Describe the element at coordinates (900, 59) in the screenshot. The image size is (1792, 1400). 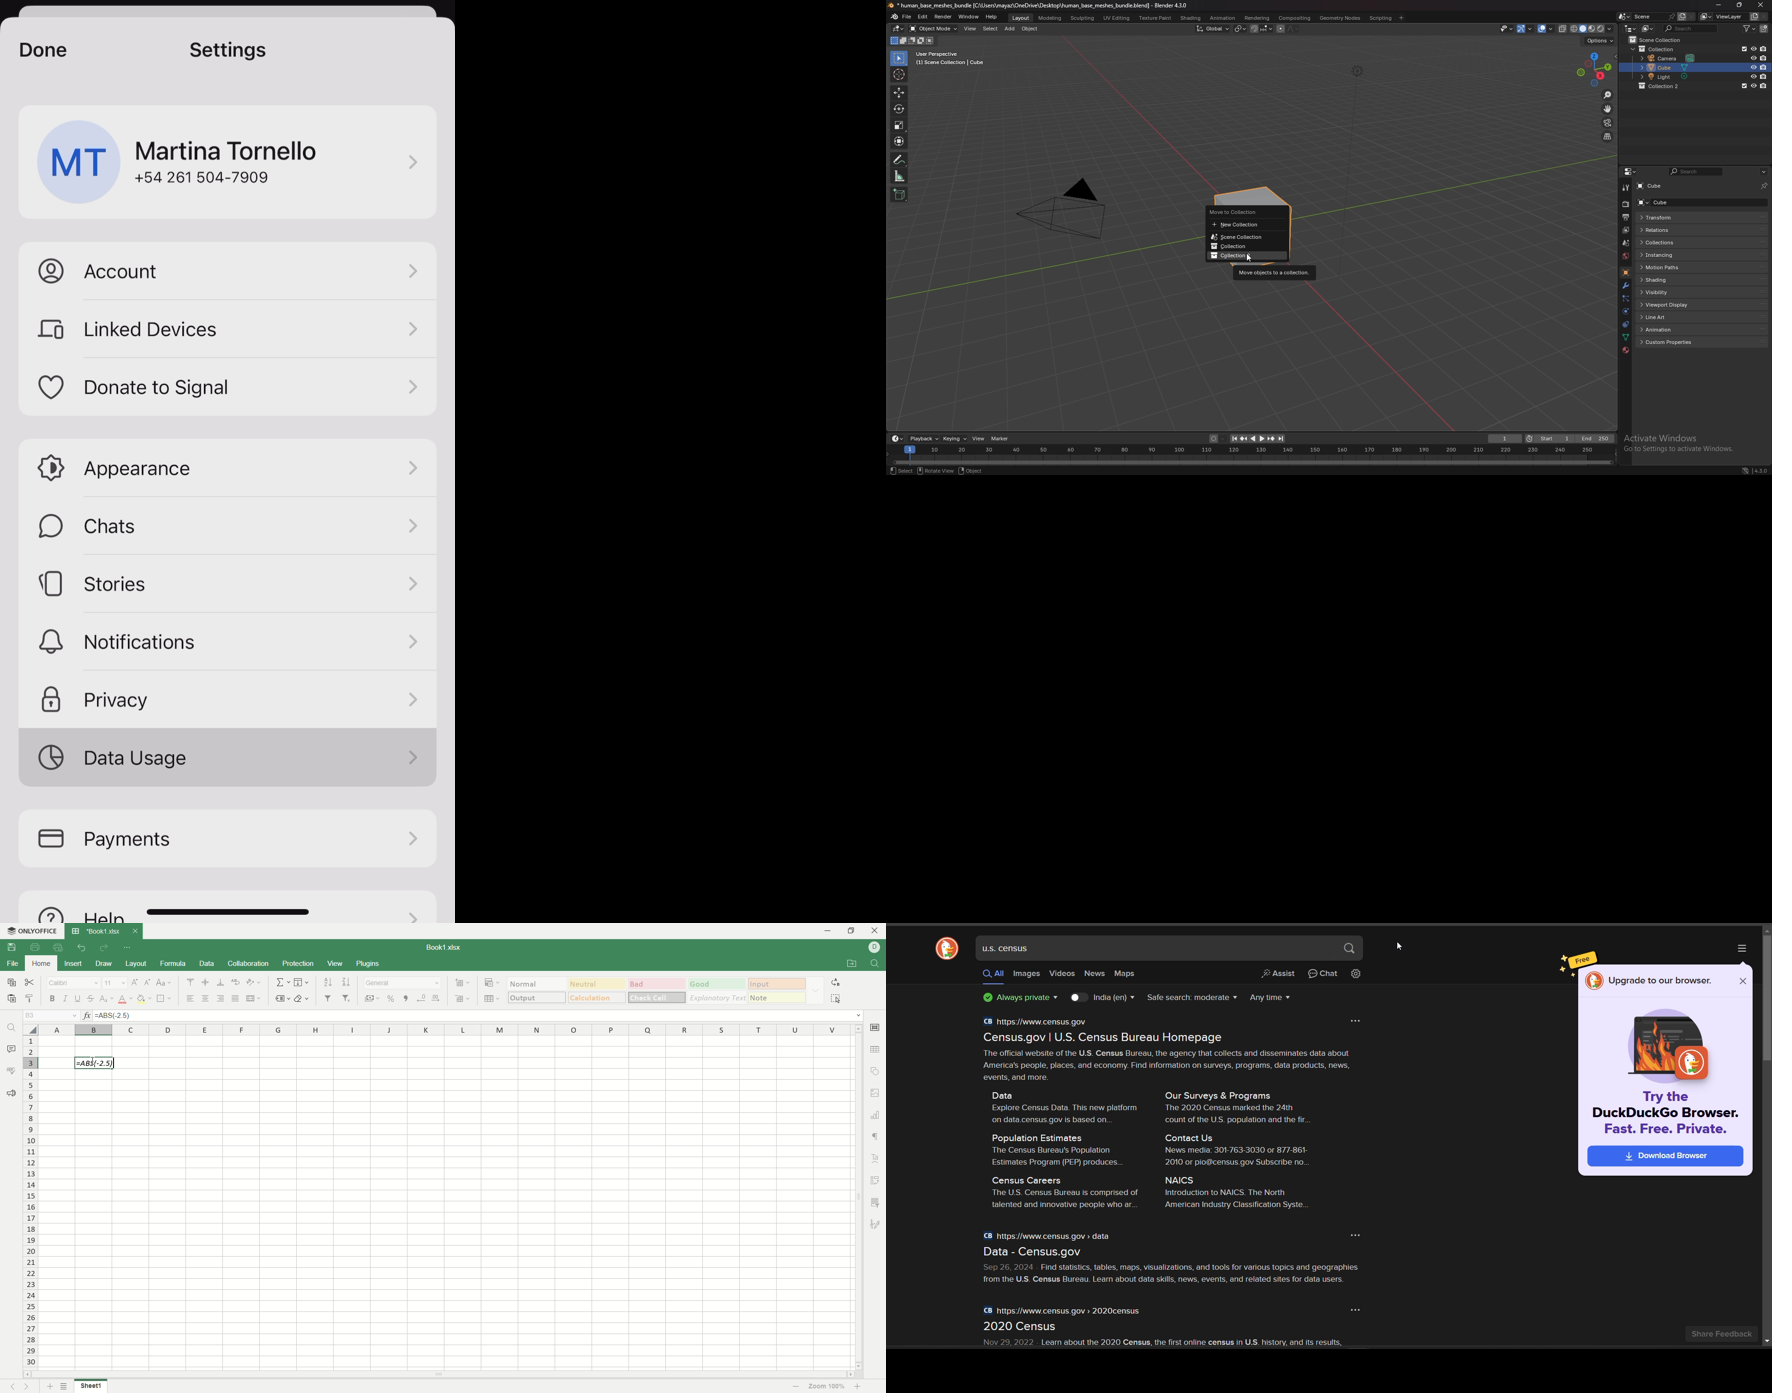
I see `select` at that location.